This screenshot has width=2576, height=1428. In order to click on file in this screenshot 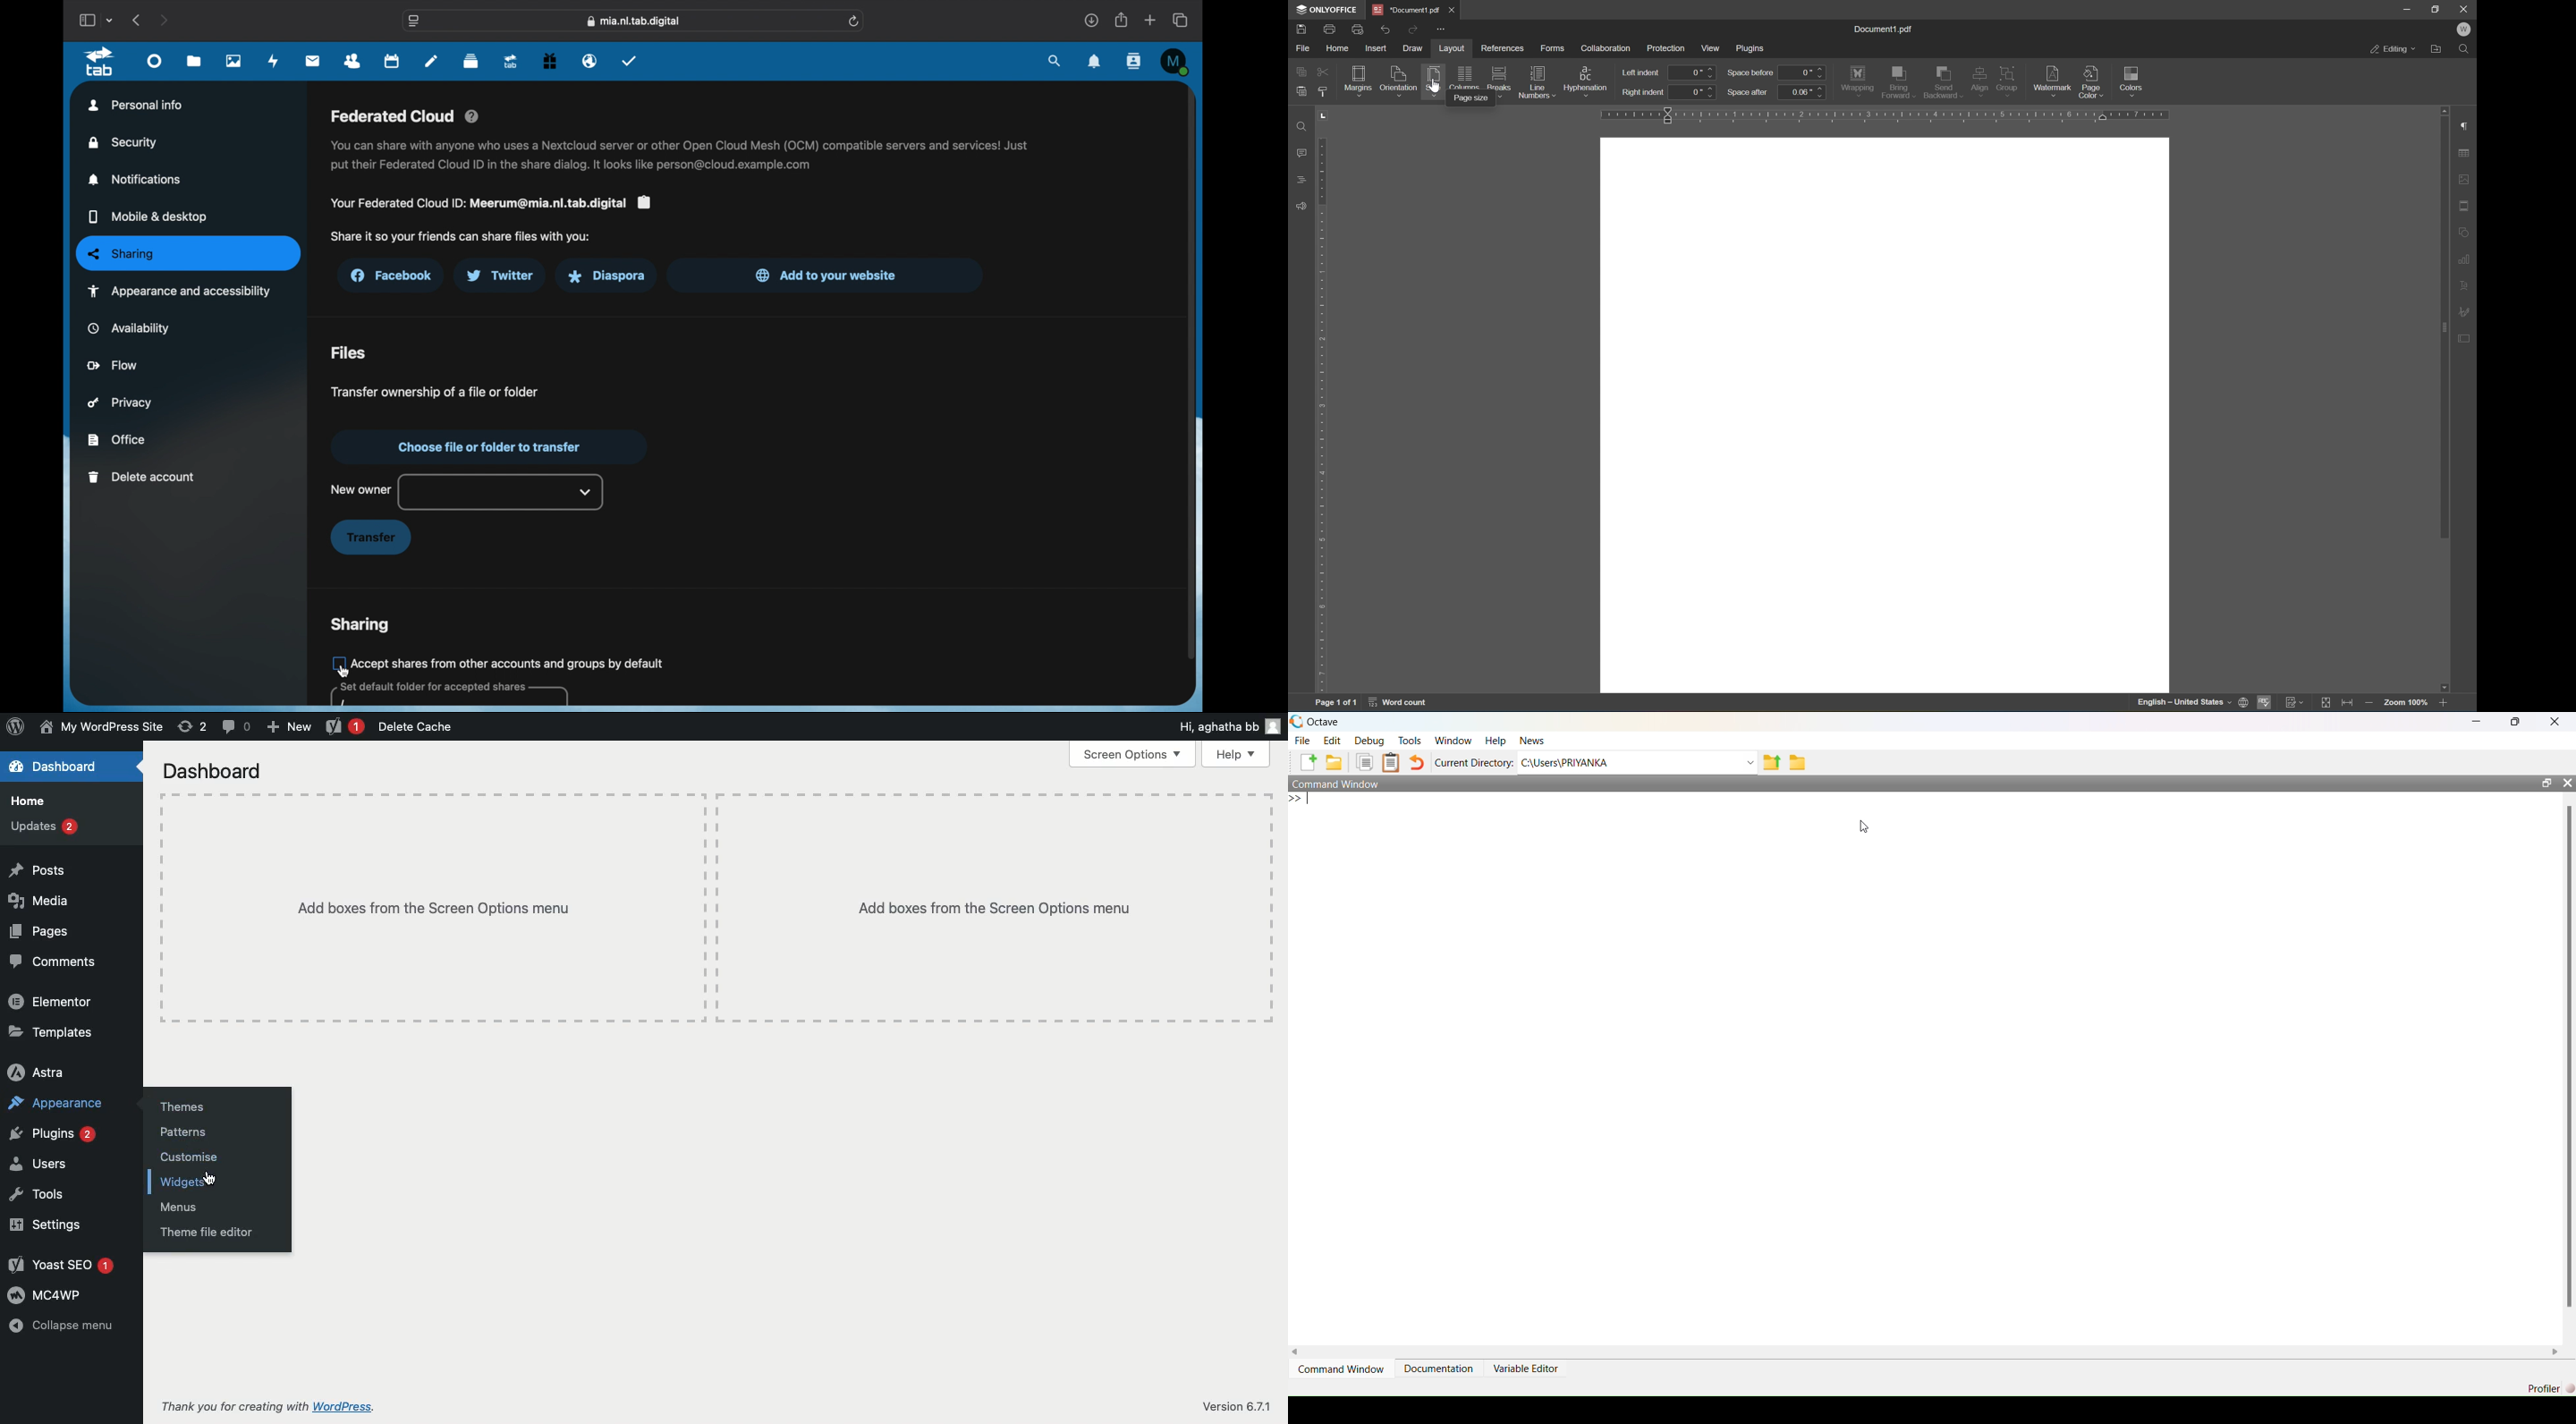, I will do `click(1303, 47)`.